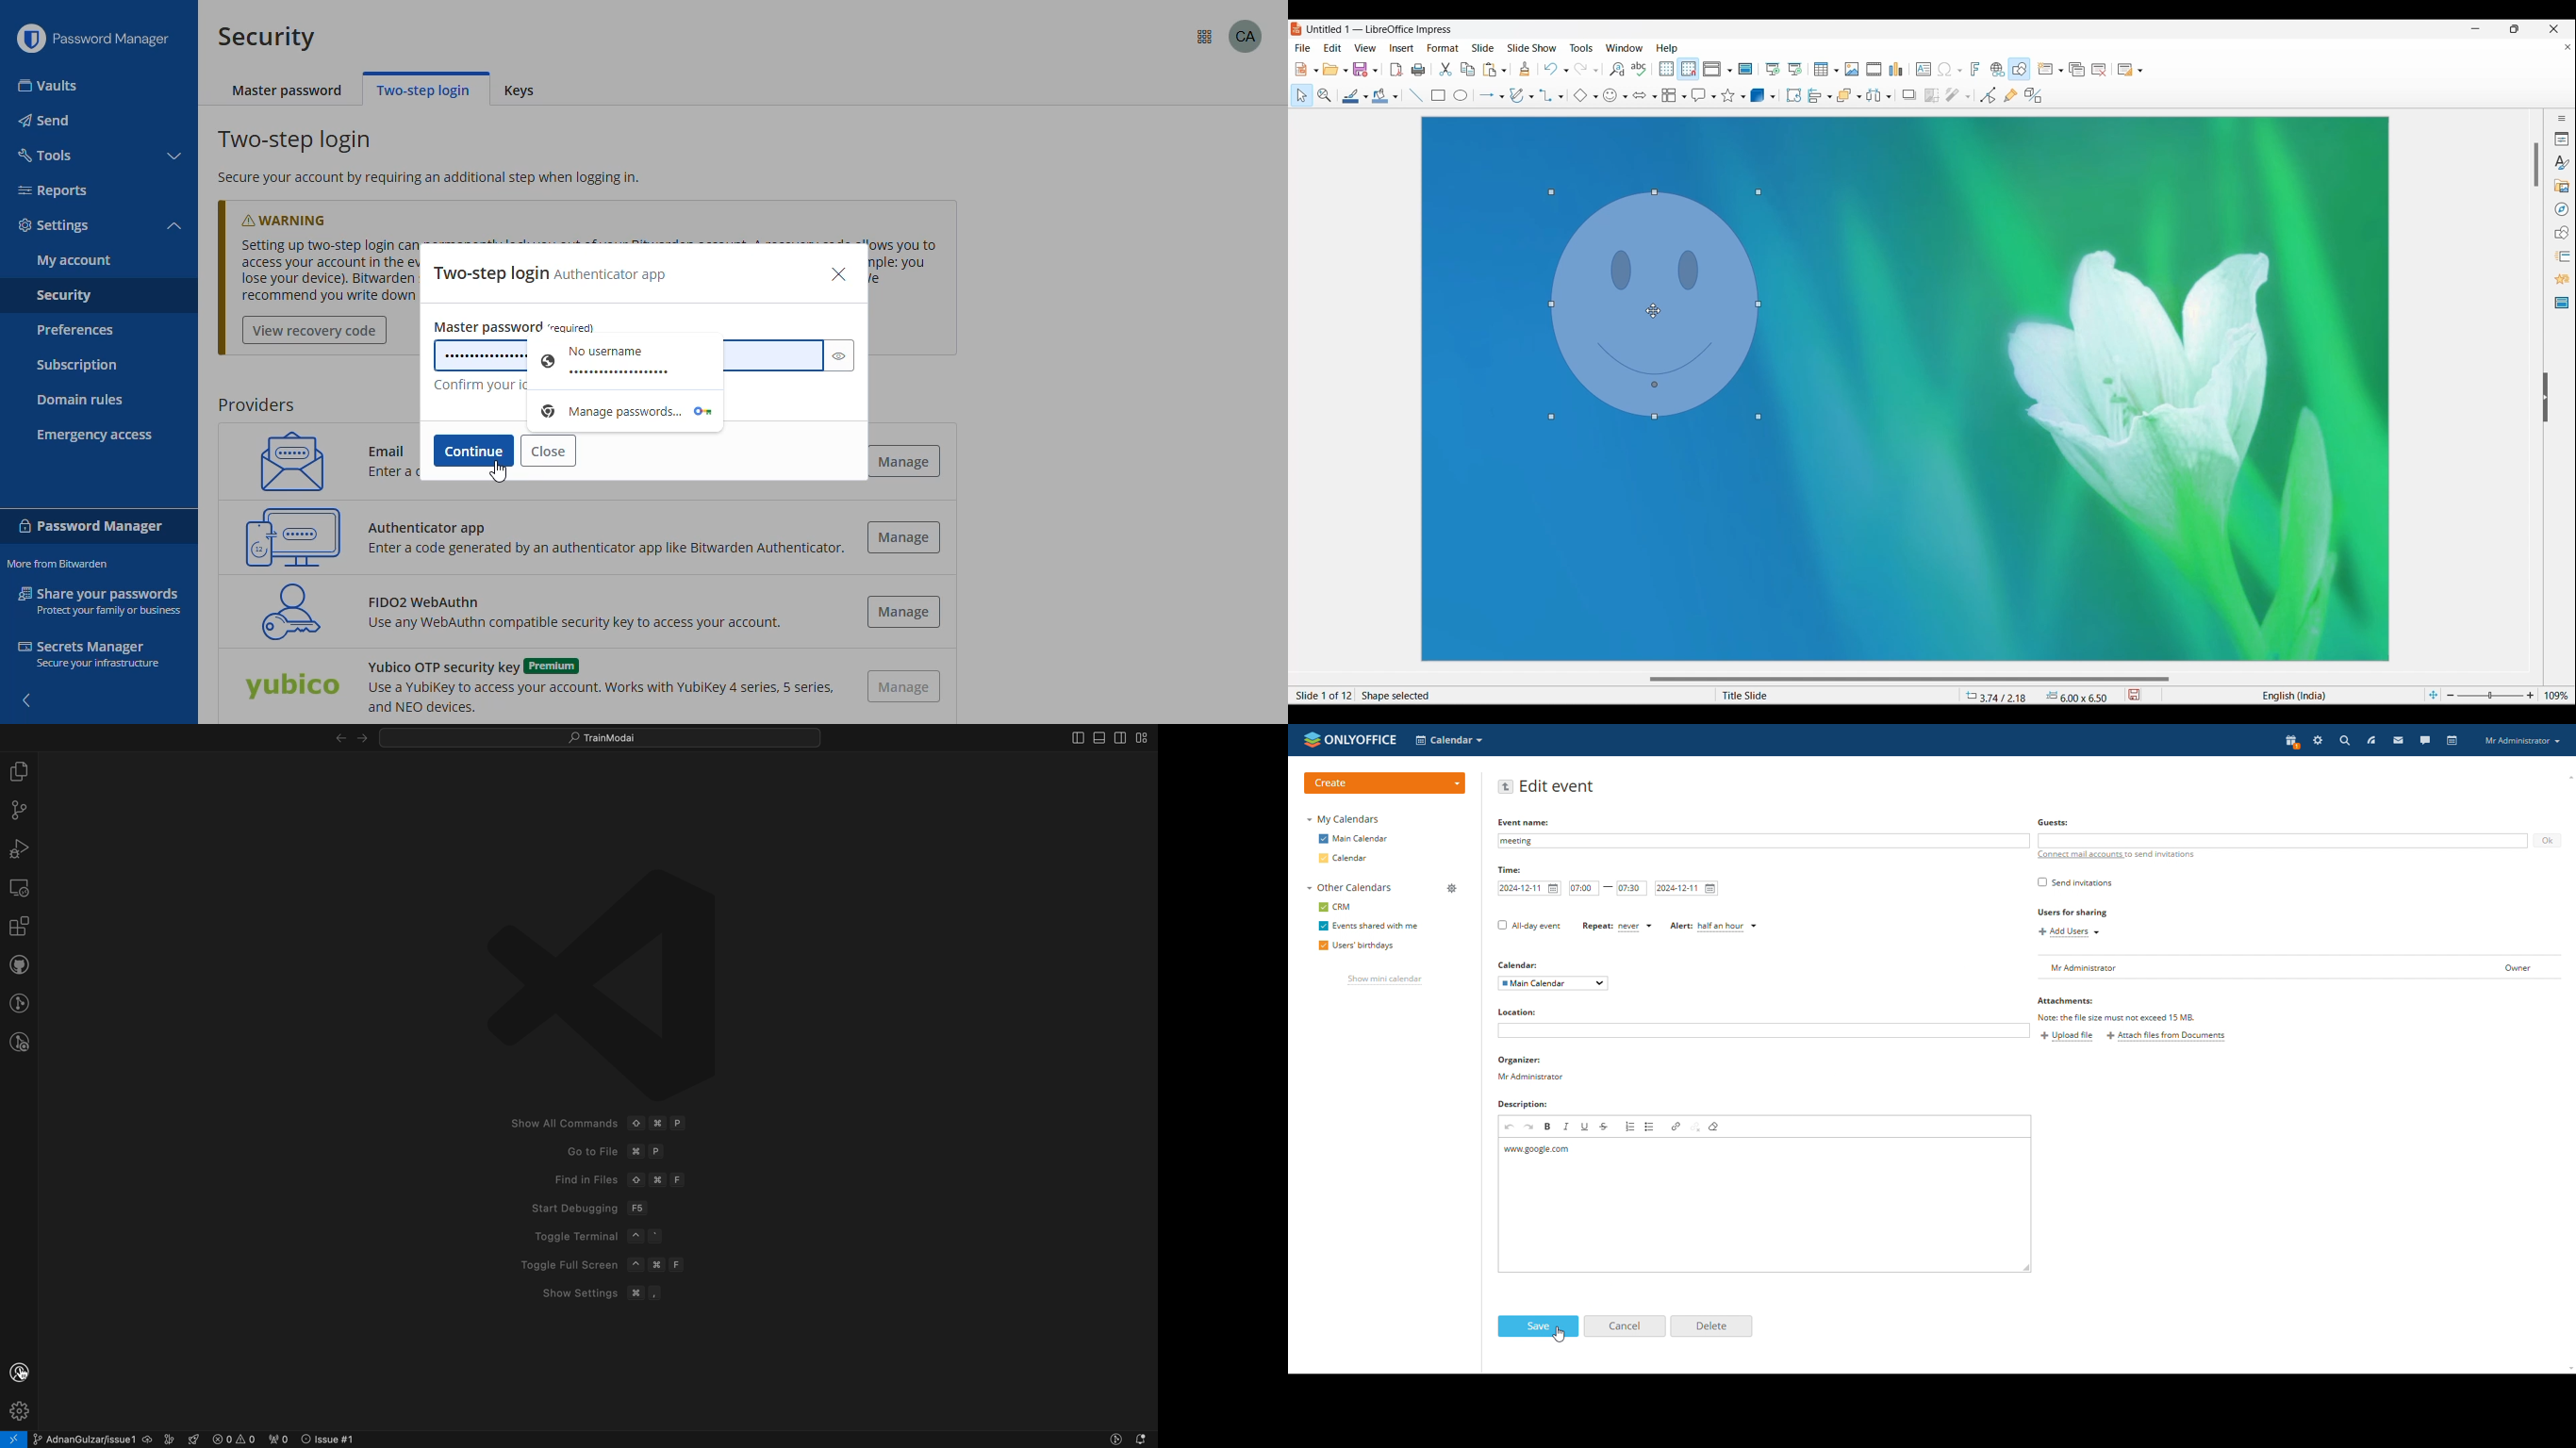 Image resolution: width=2576 pixels, height=1456 pixels. What do you see at coordinates (119, 39) in the screenshot?
I see `password manager` at bounding box center [119, 39].